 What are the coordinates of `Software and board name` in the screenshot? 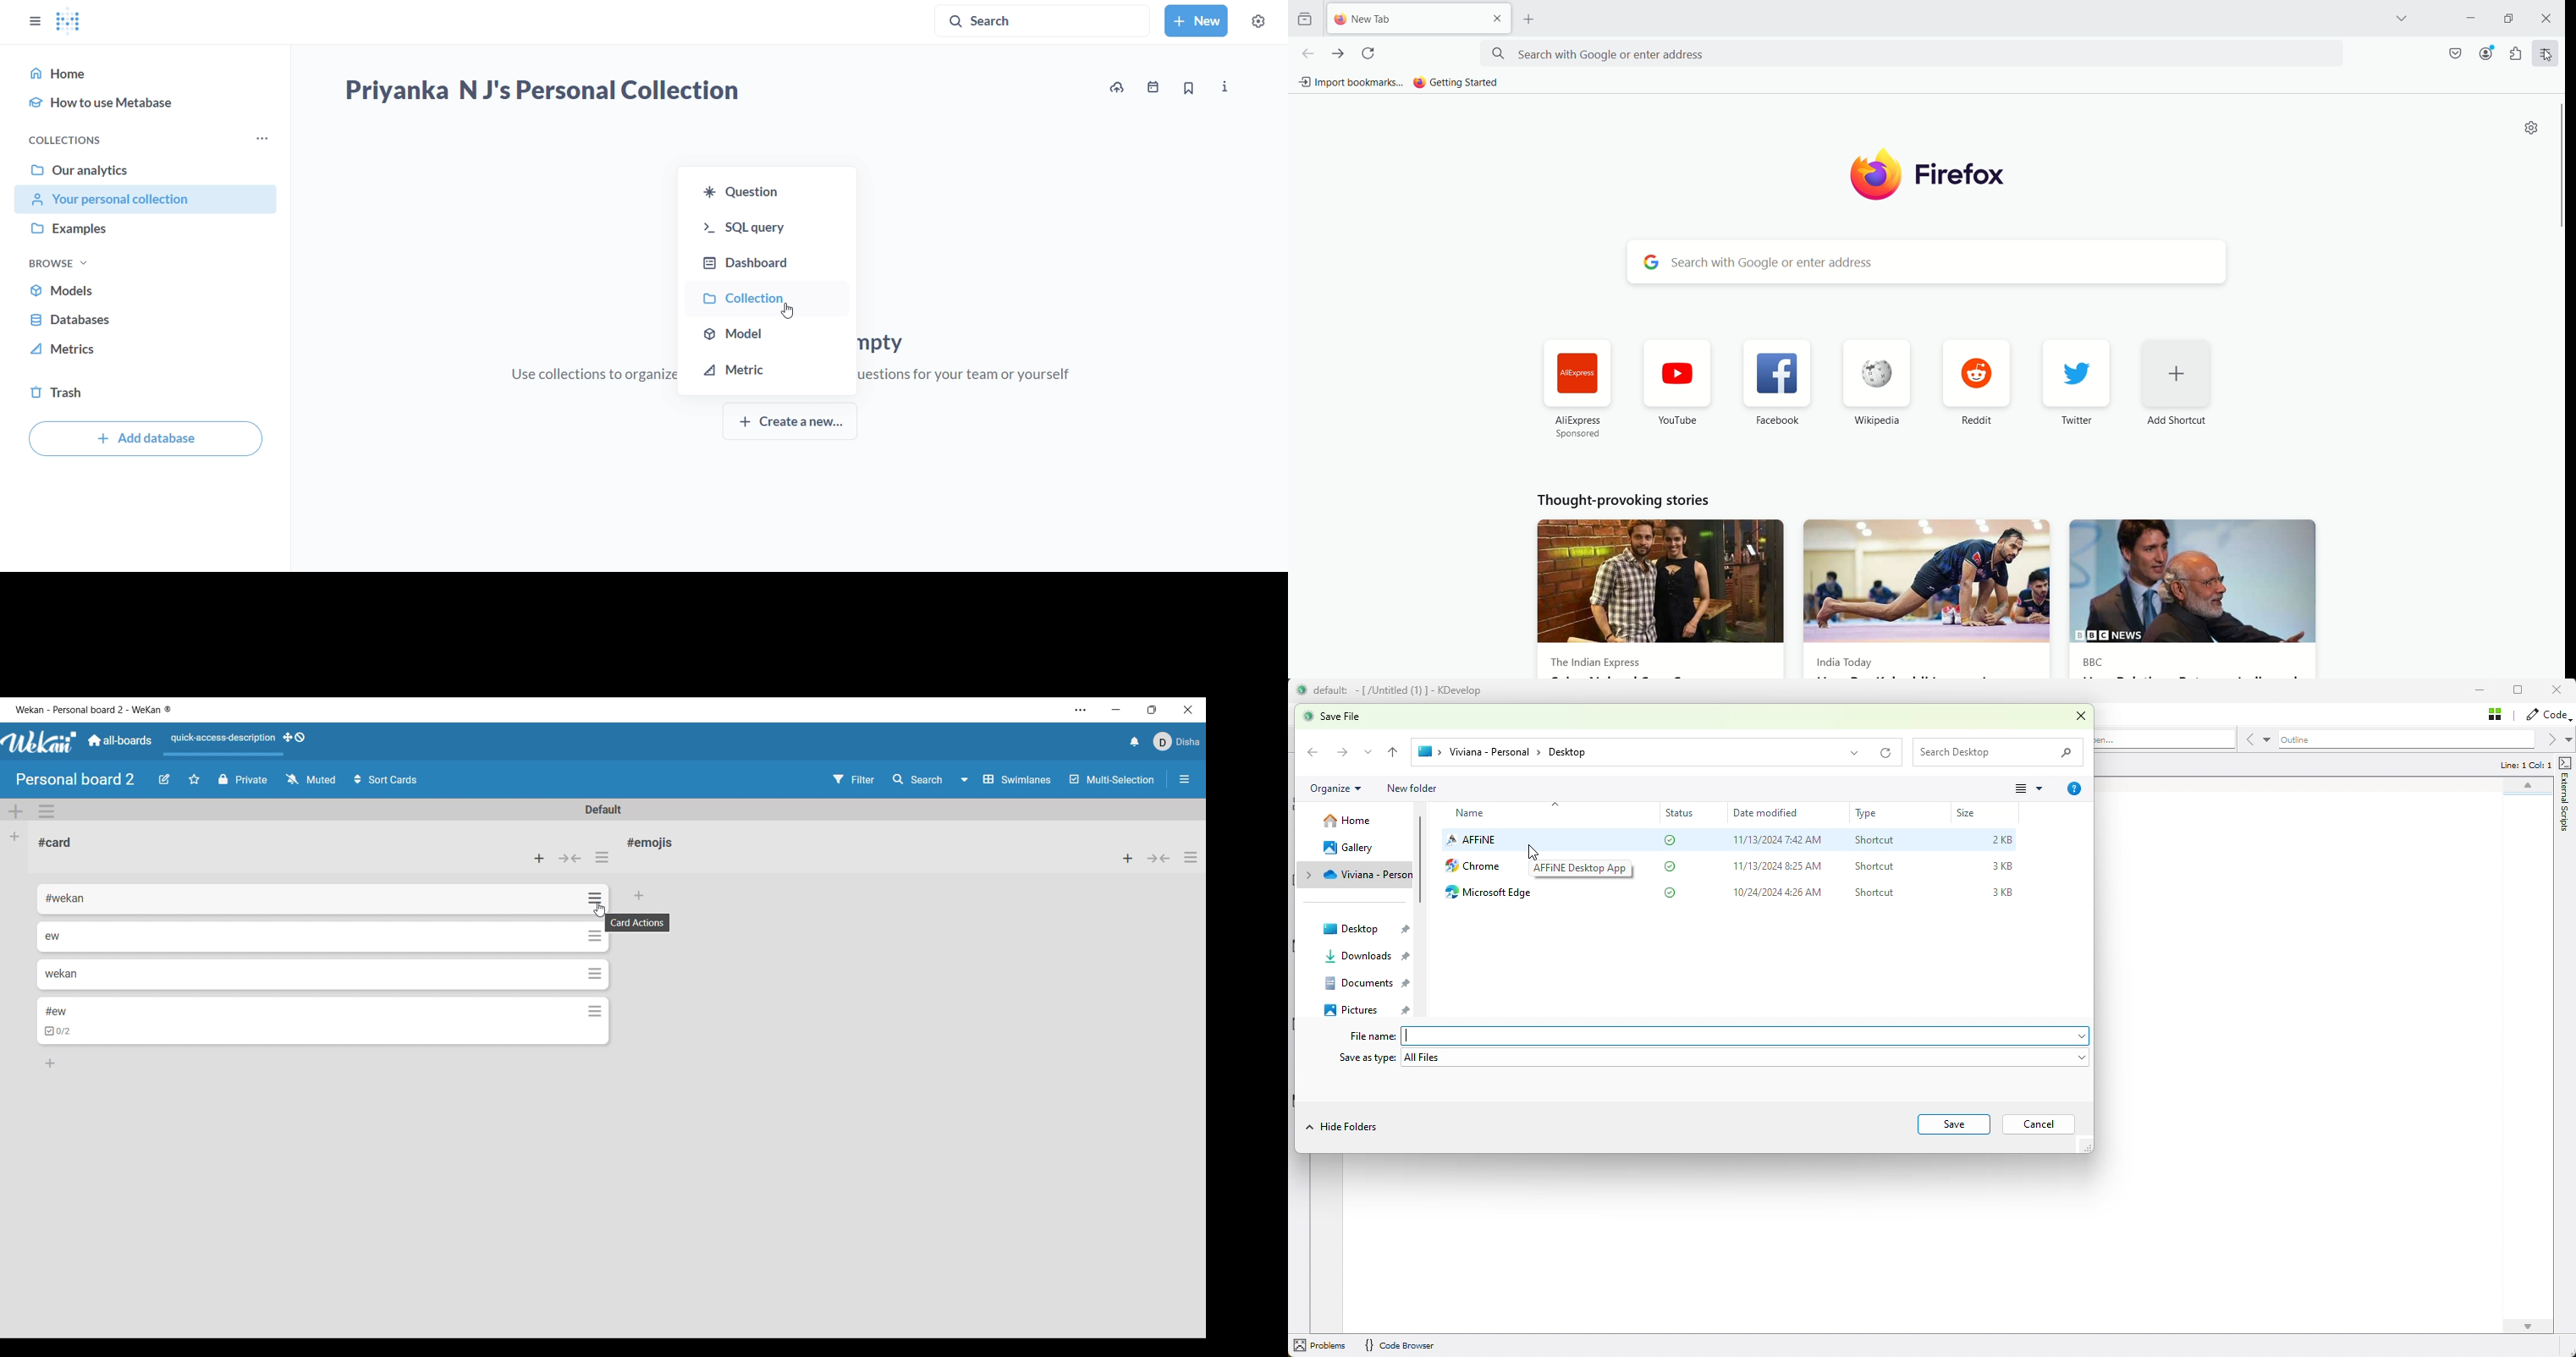 It's located at (92, 709).